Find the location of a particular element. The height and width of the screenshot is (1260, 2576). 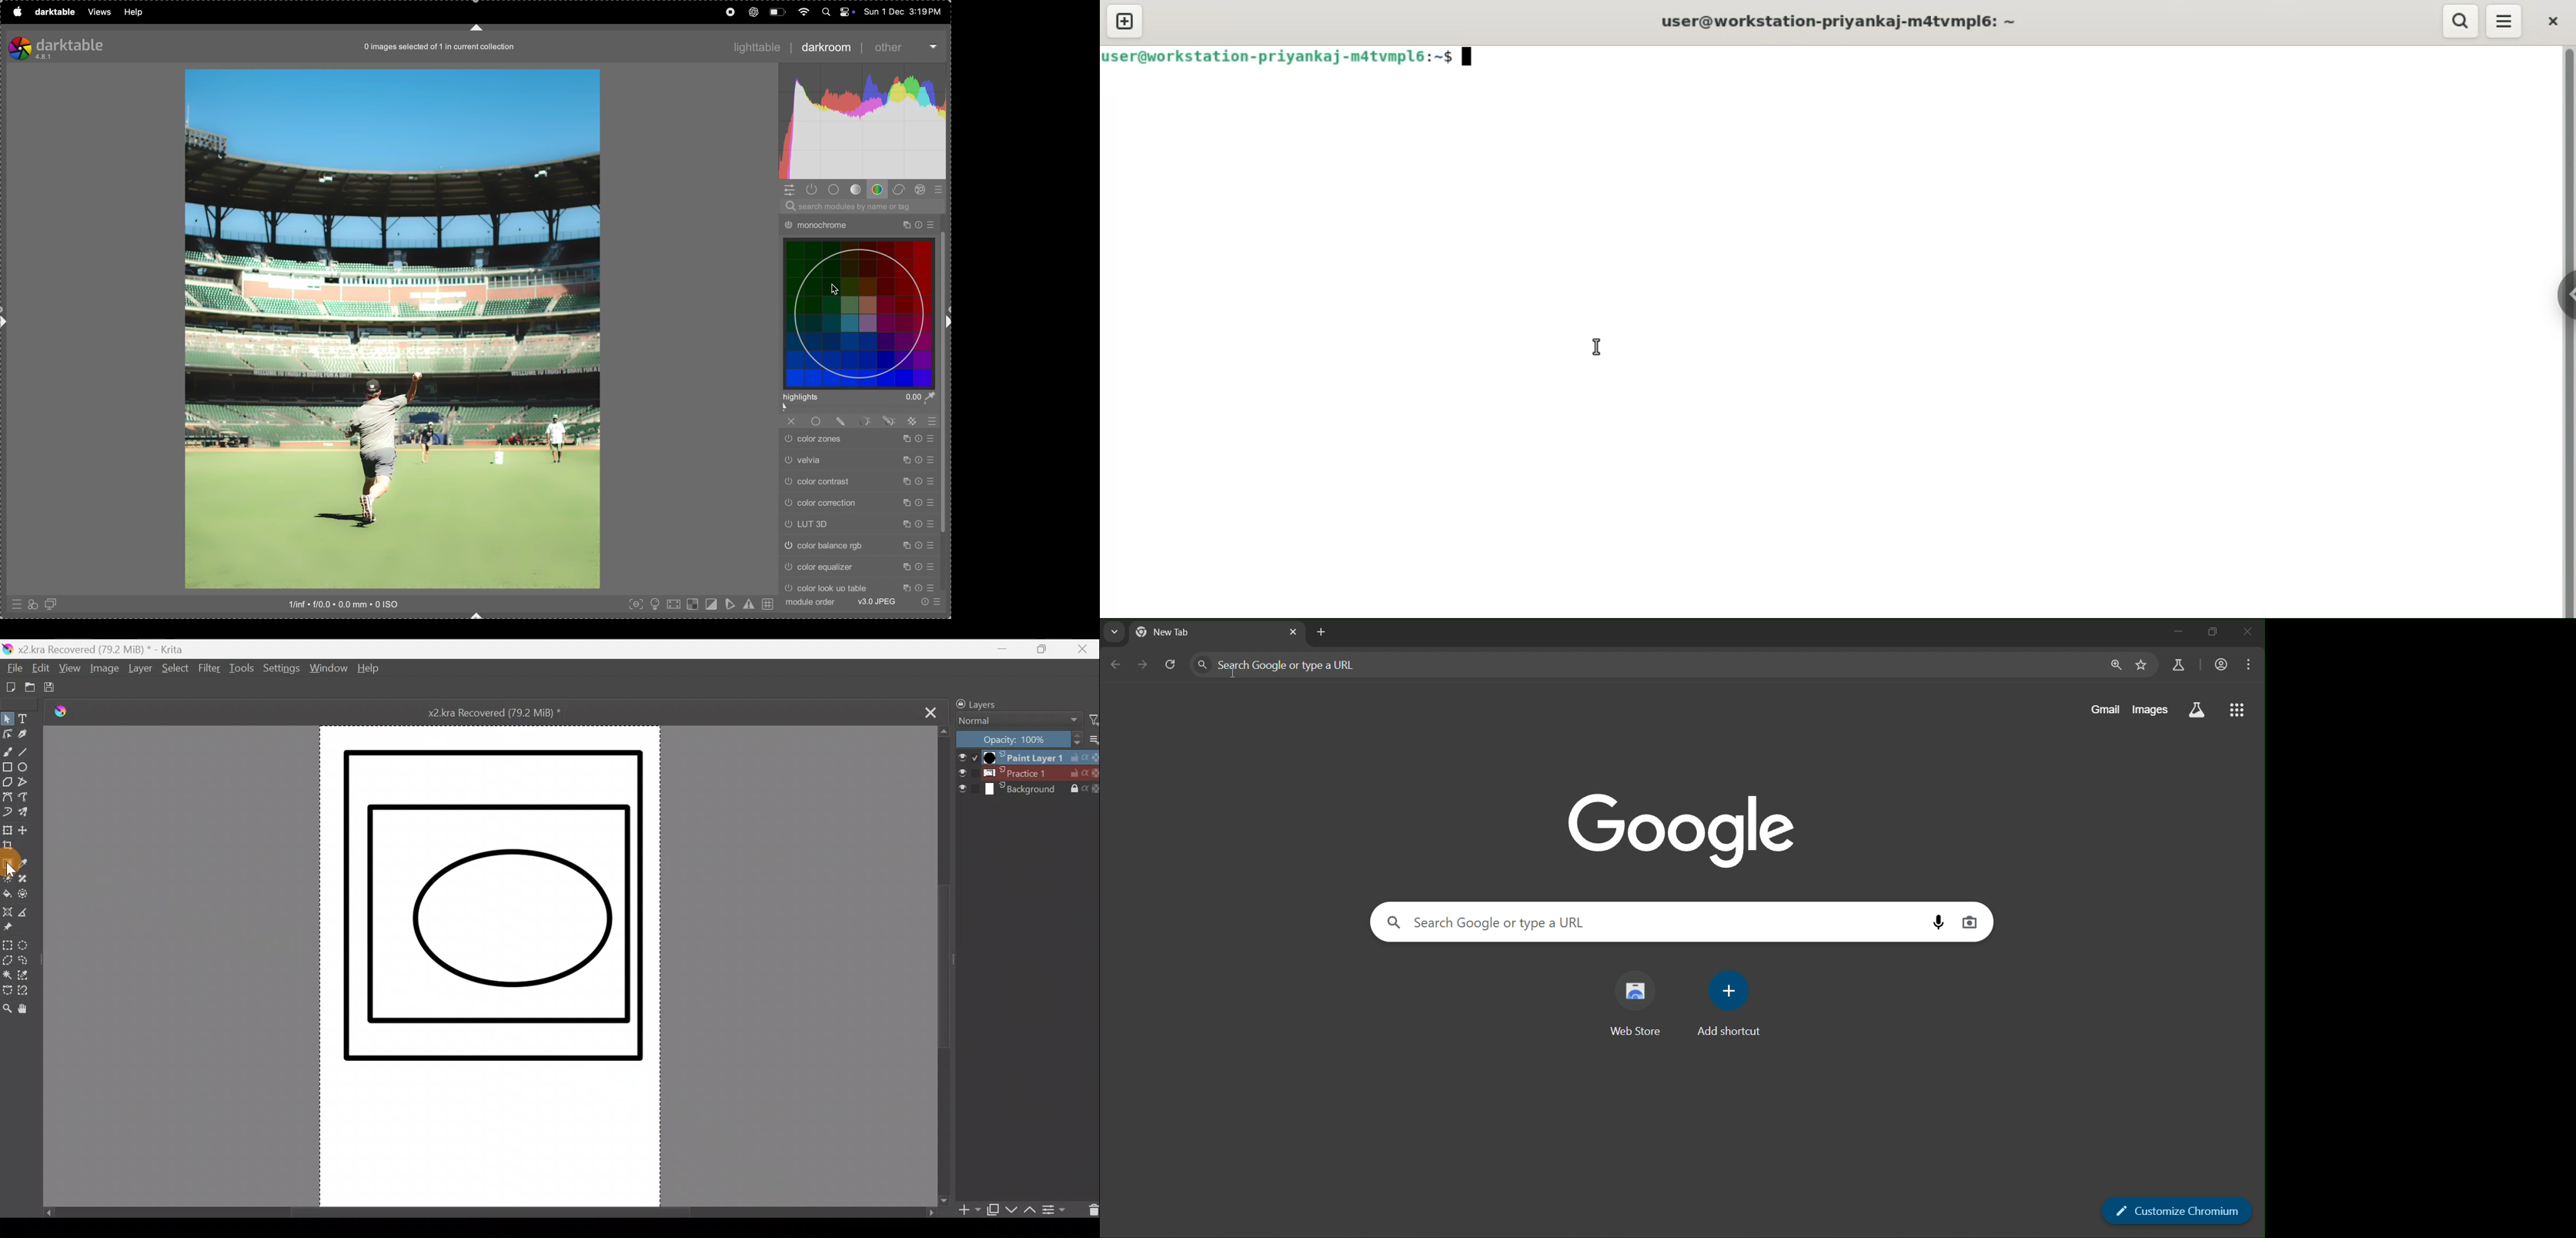

full screen is located at coordinates (674, 604).